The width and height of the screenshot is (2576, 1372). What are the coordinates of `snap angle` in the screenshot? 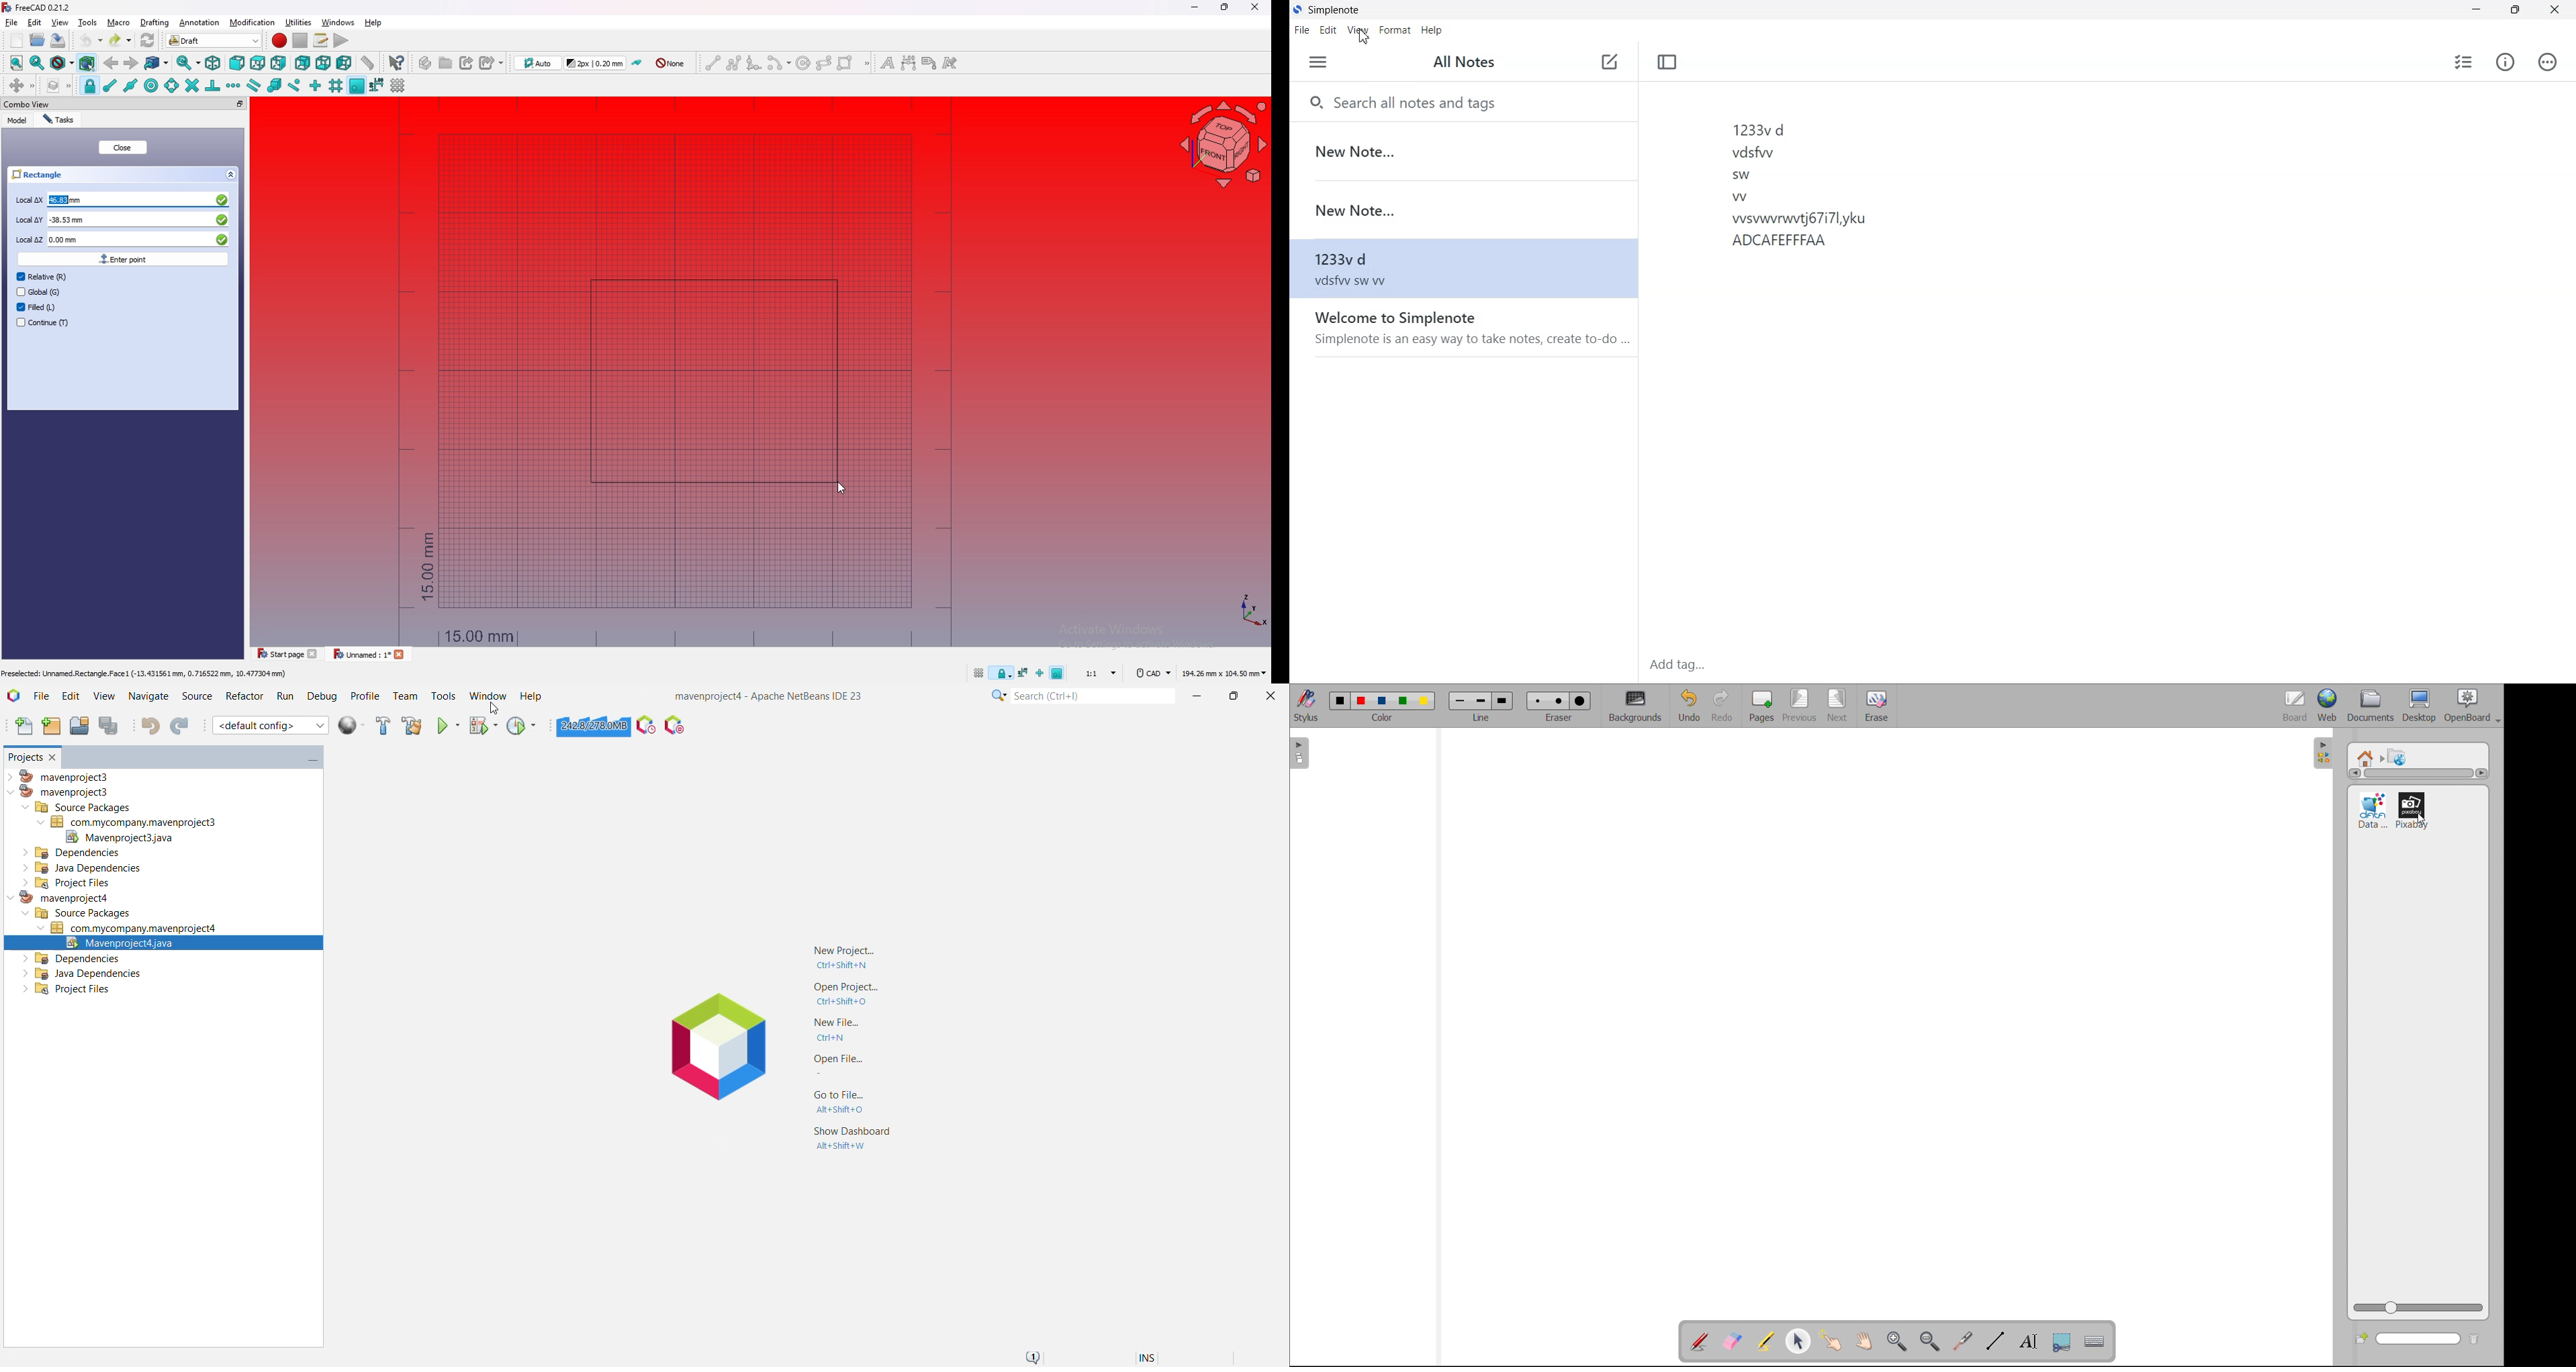 It's located at (171, 85).